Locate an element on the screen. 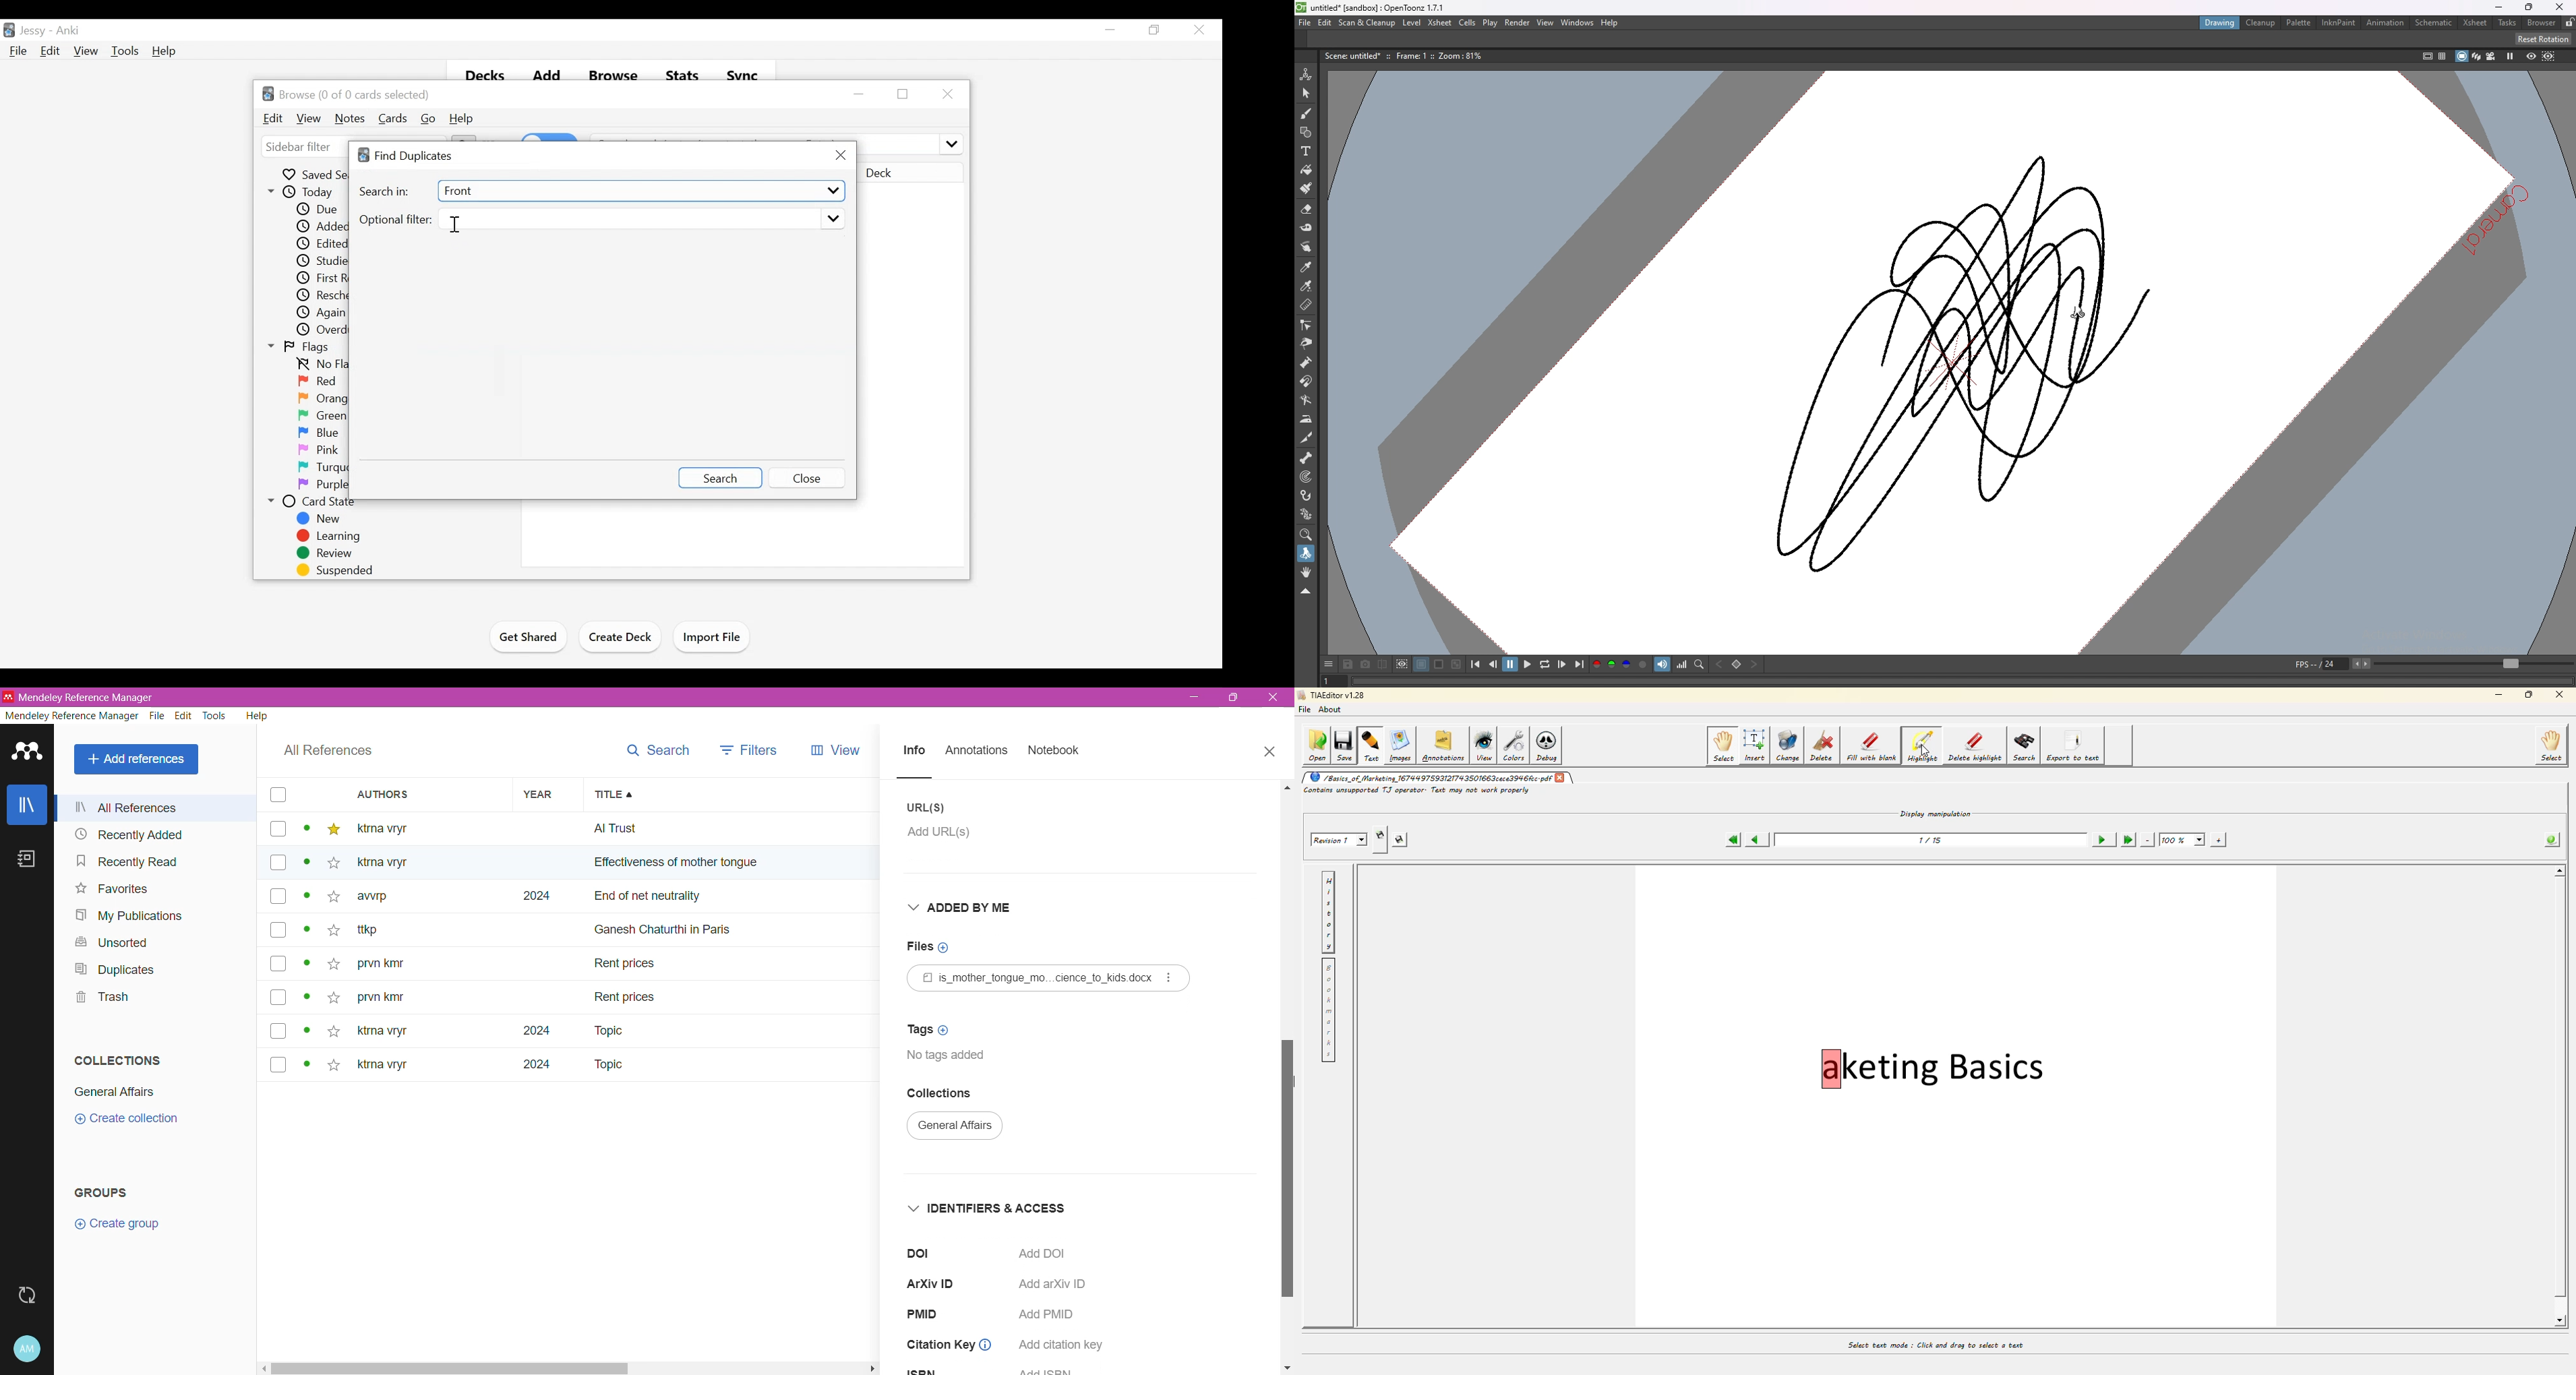 The image size is (2576, 1400). Blue is located at coordinates (319, 433).